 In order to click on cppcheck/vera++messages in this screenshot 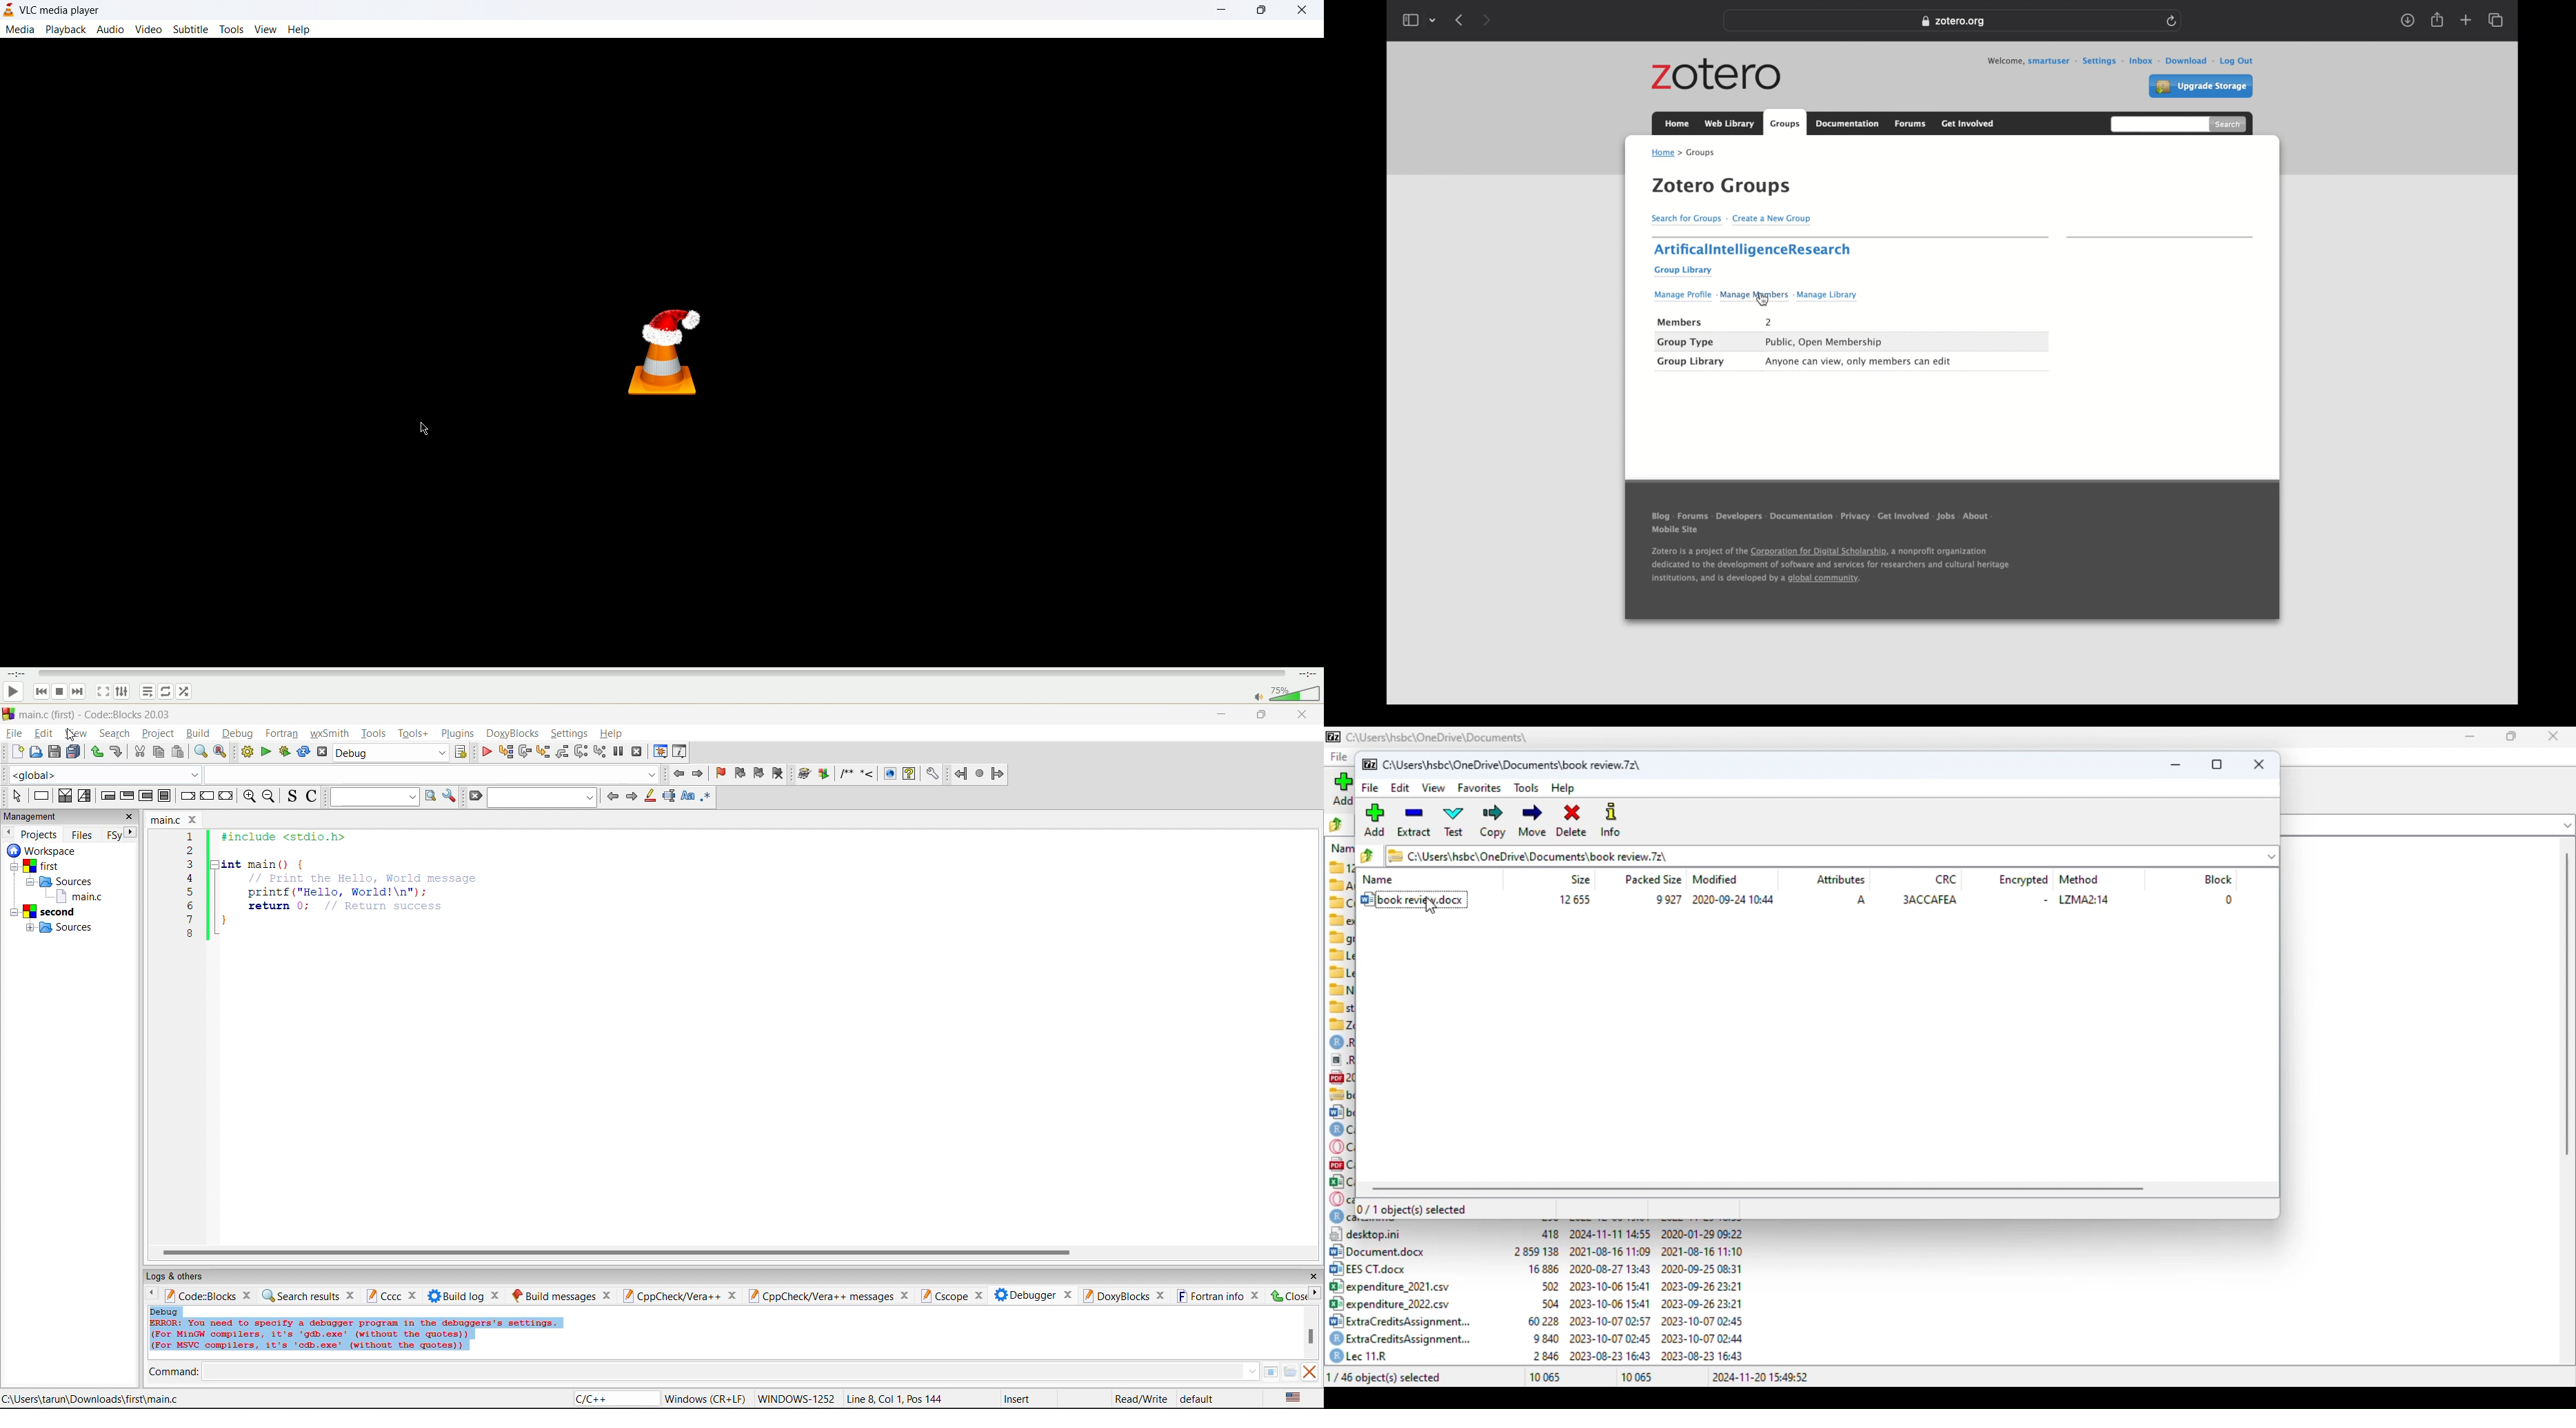, I will do `click(829, 1295)`.